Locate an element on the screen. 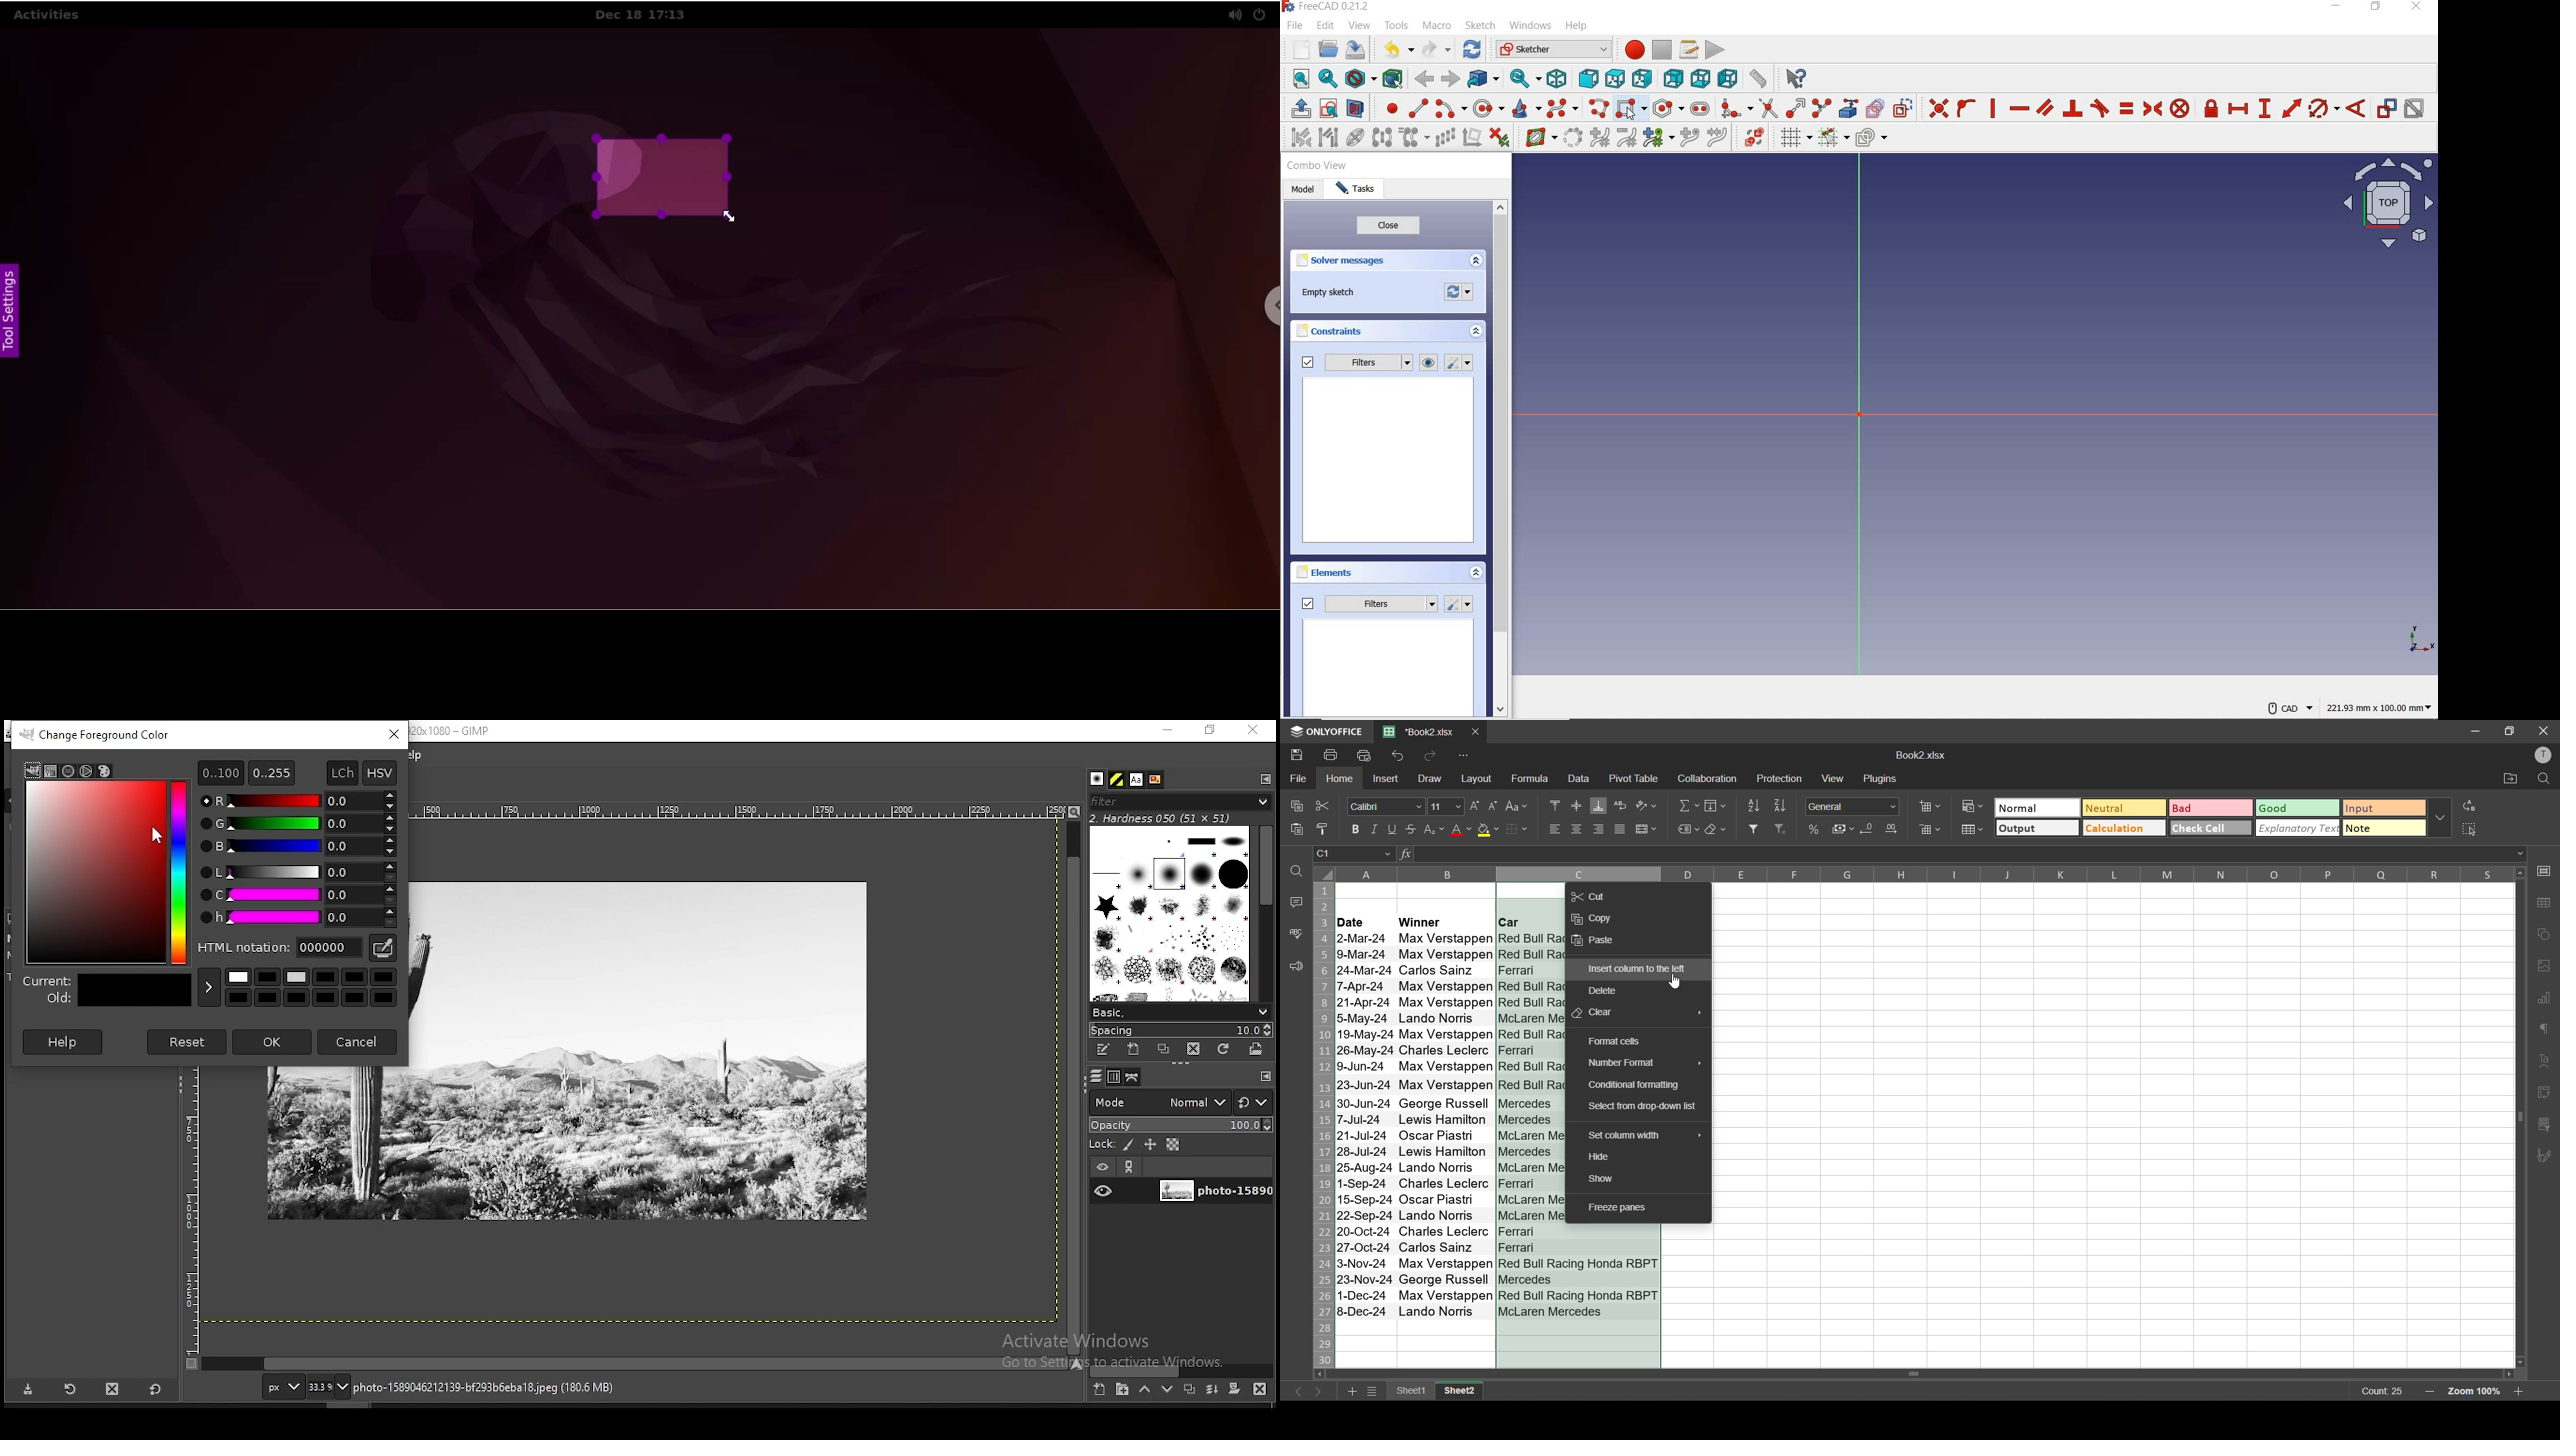  text is located at coordinates (2543, 1063).